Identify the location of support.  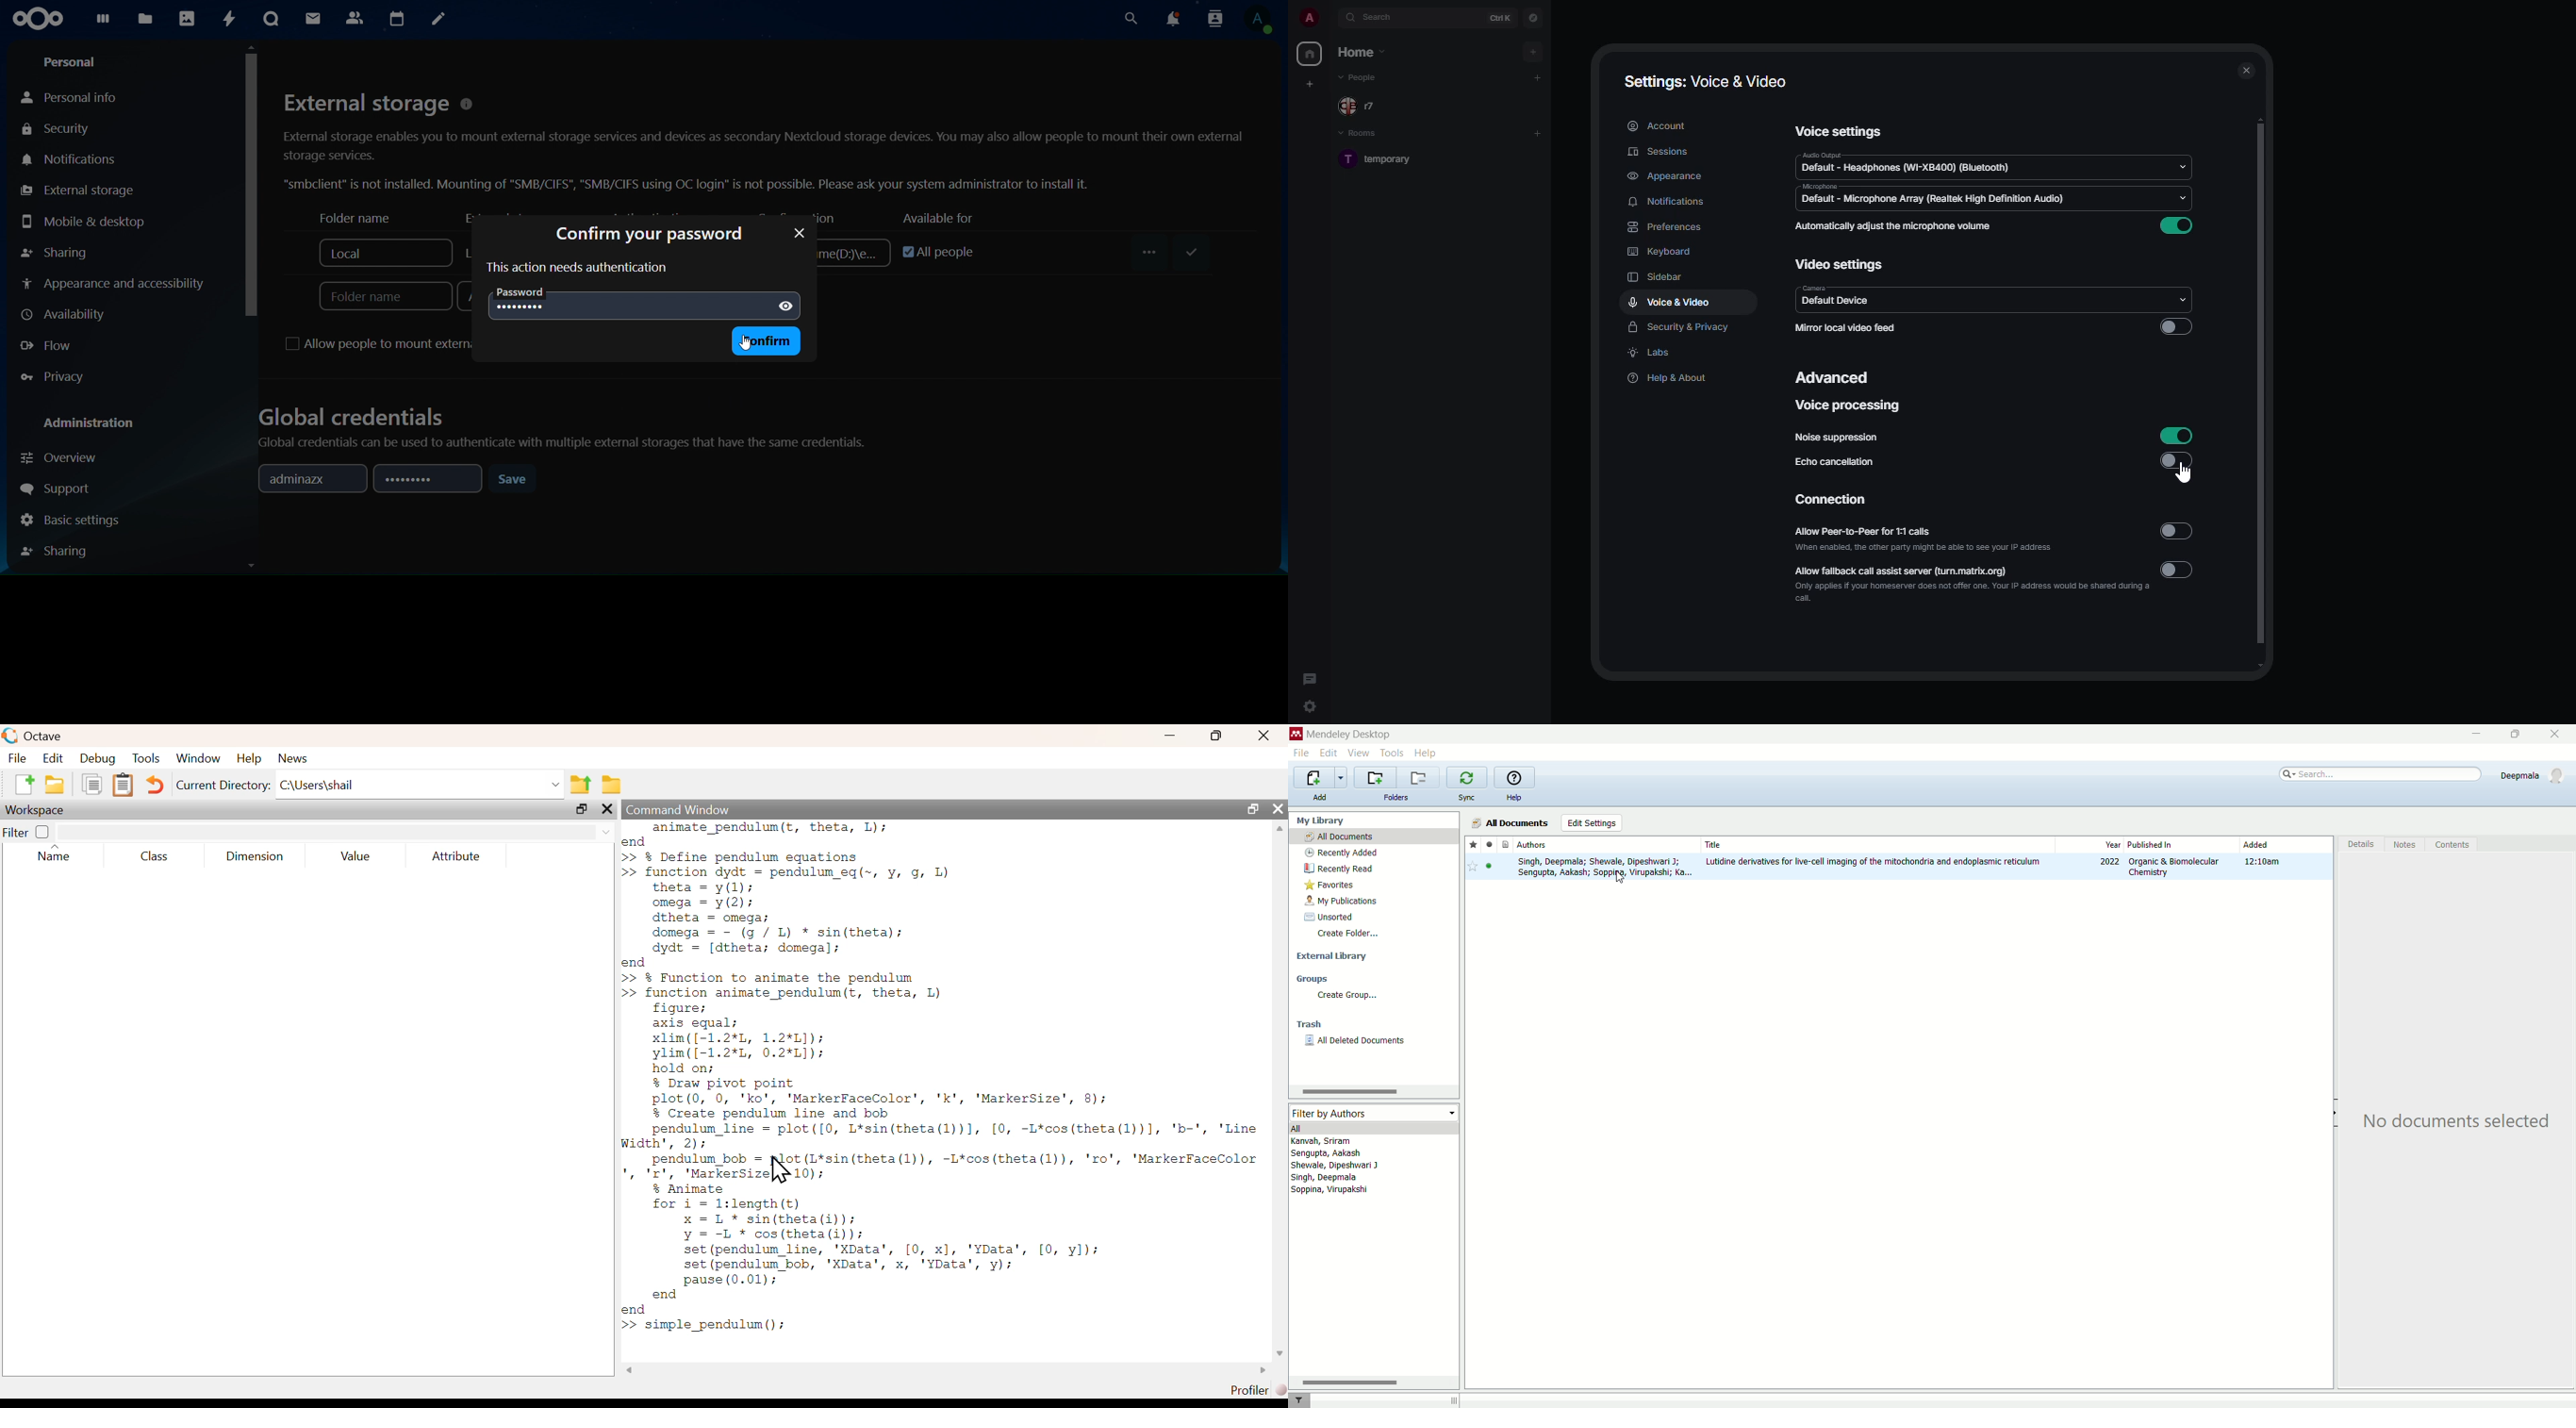
(60, 486).